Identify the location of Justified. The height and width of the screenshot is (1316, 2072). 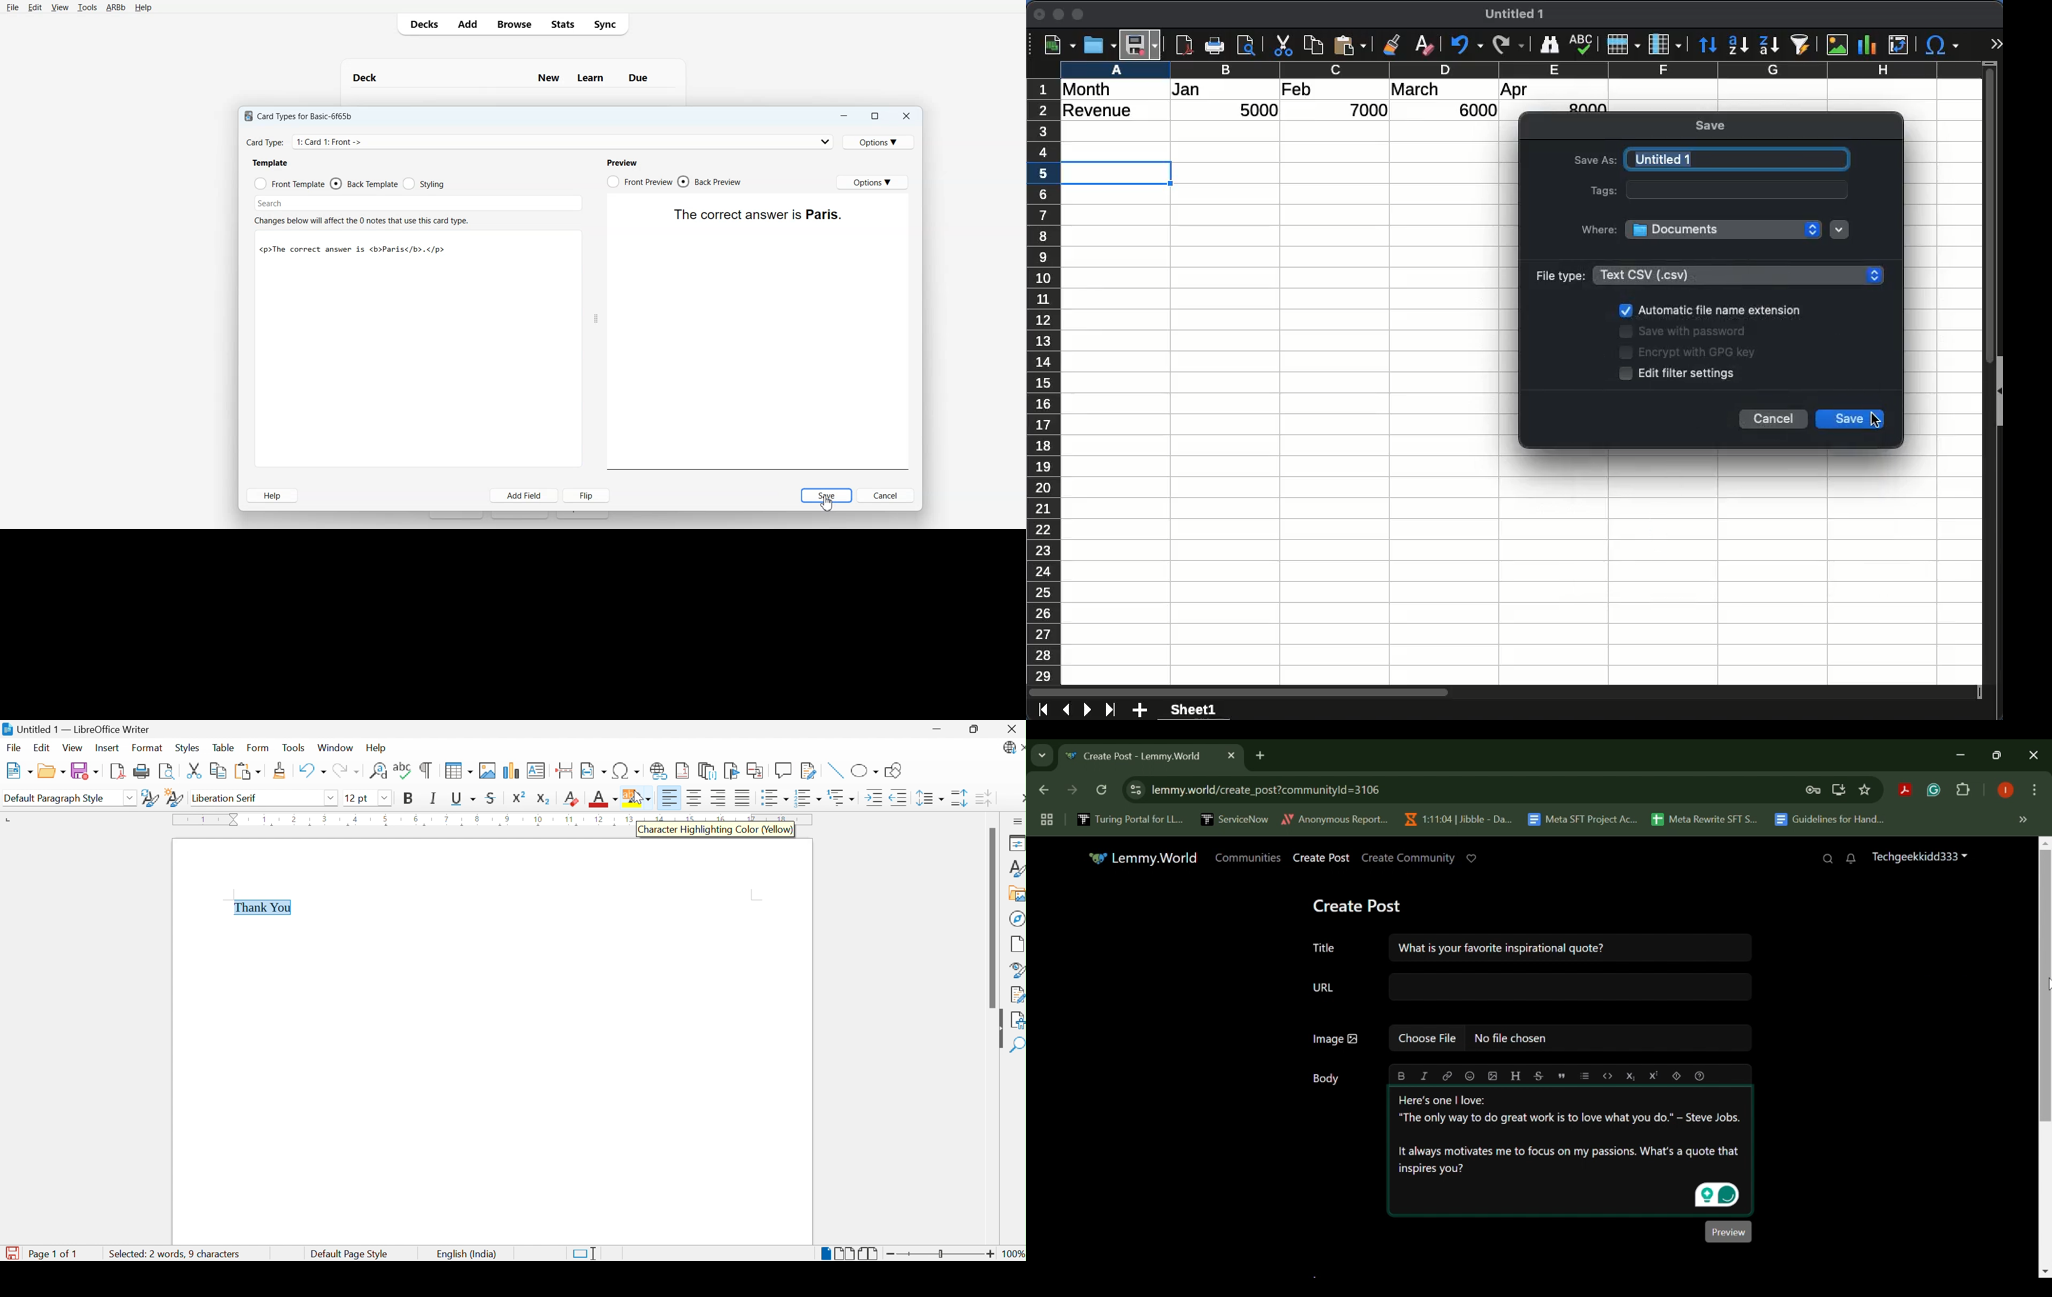
(744, 797).